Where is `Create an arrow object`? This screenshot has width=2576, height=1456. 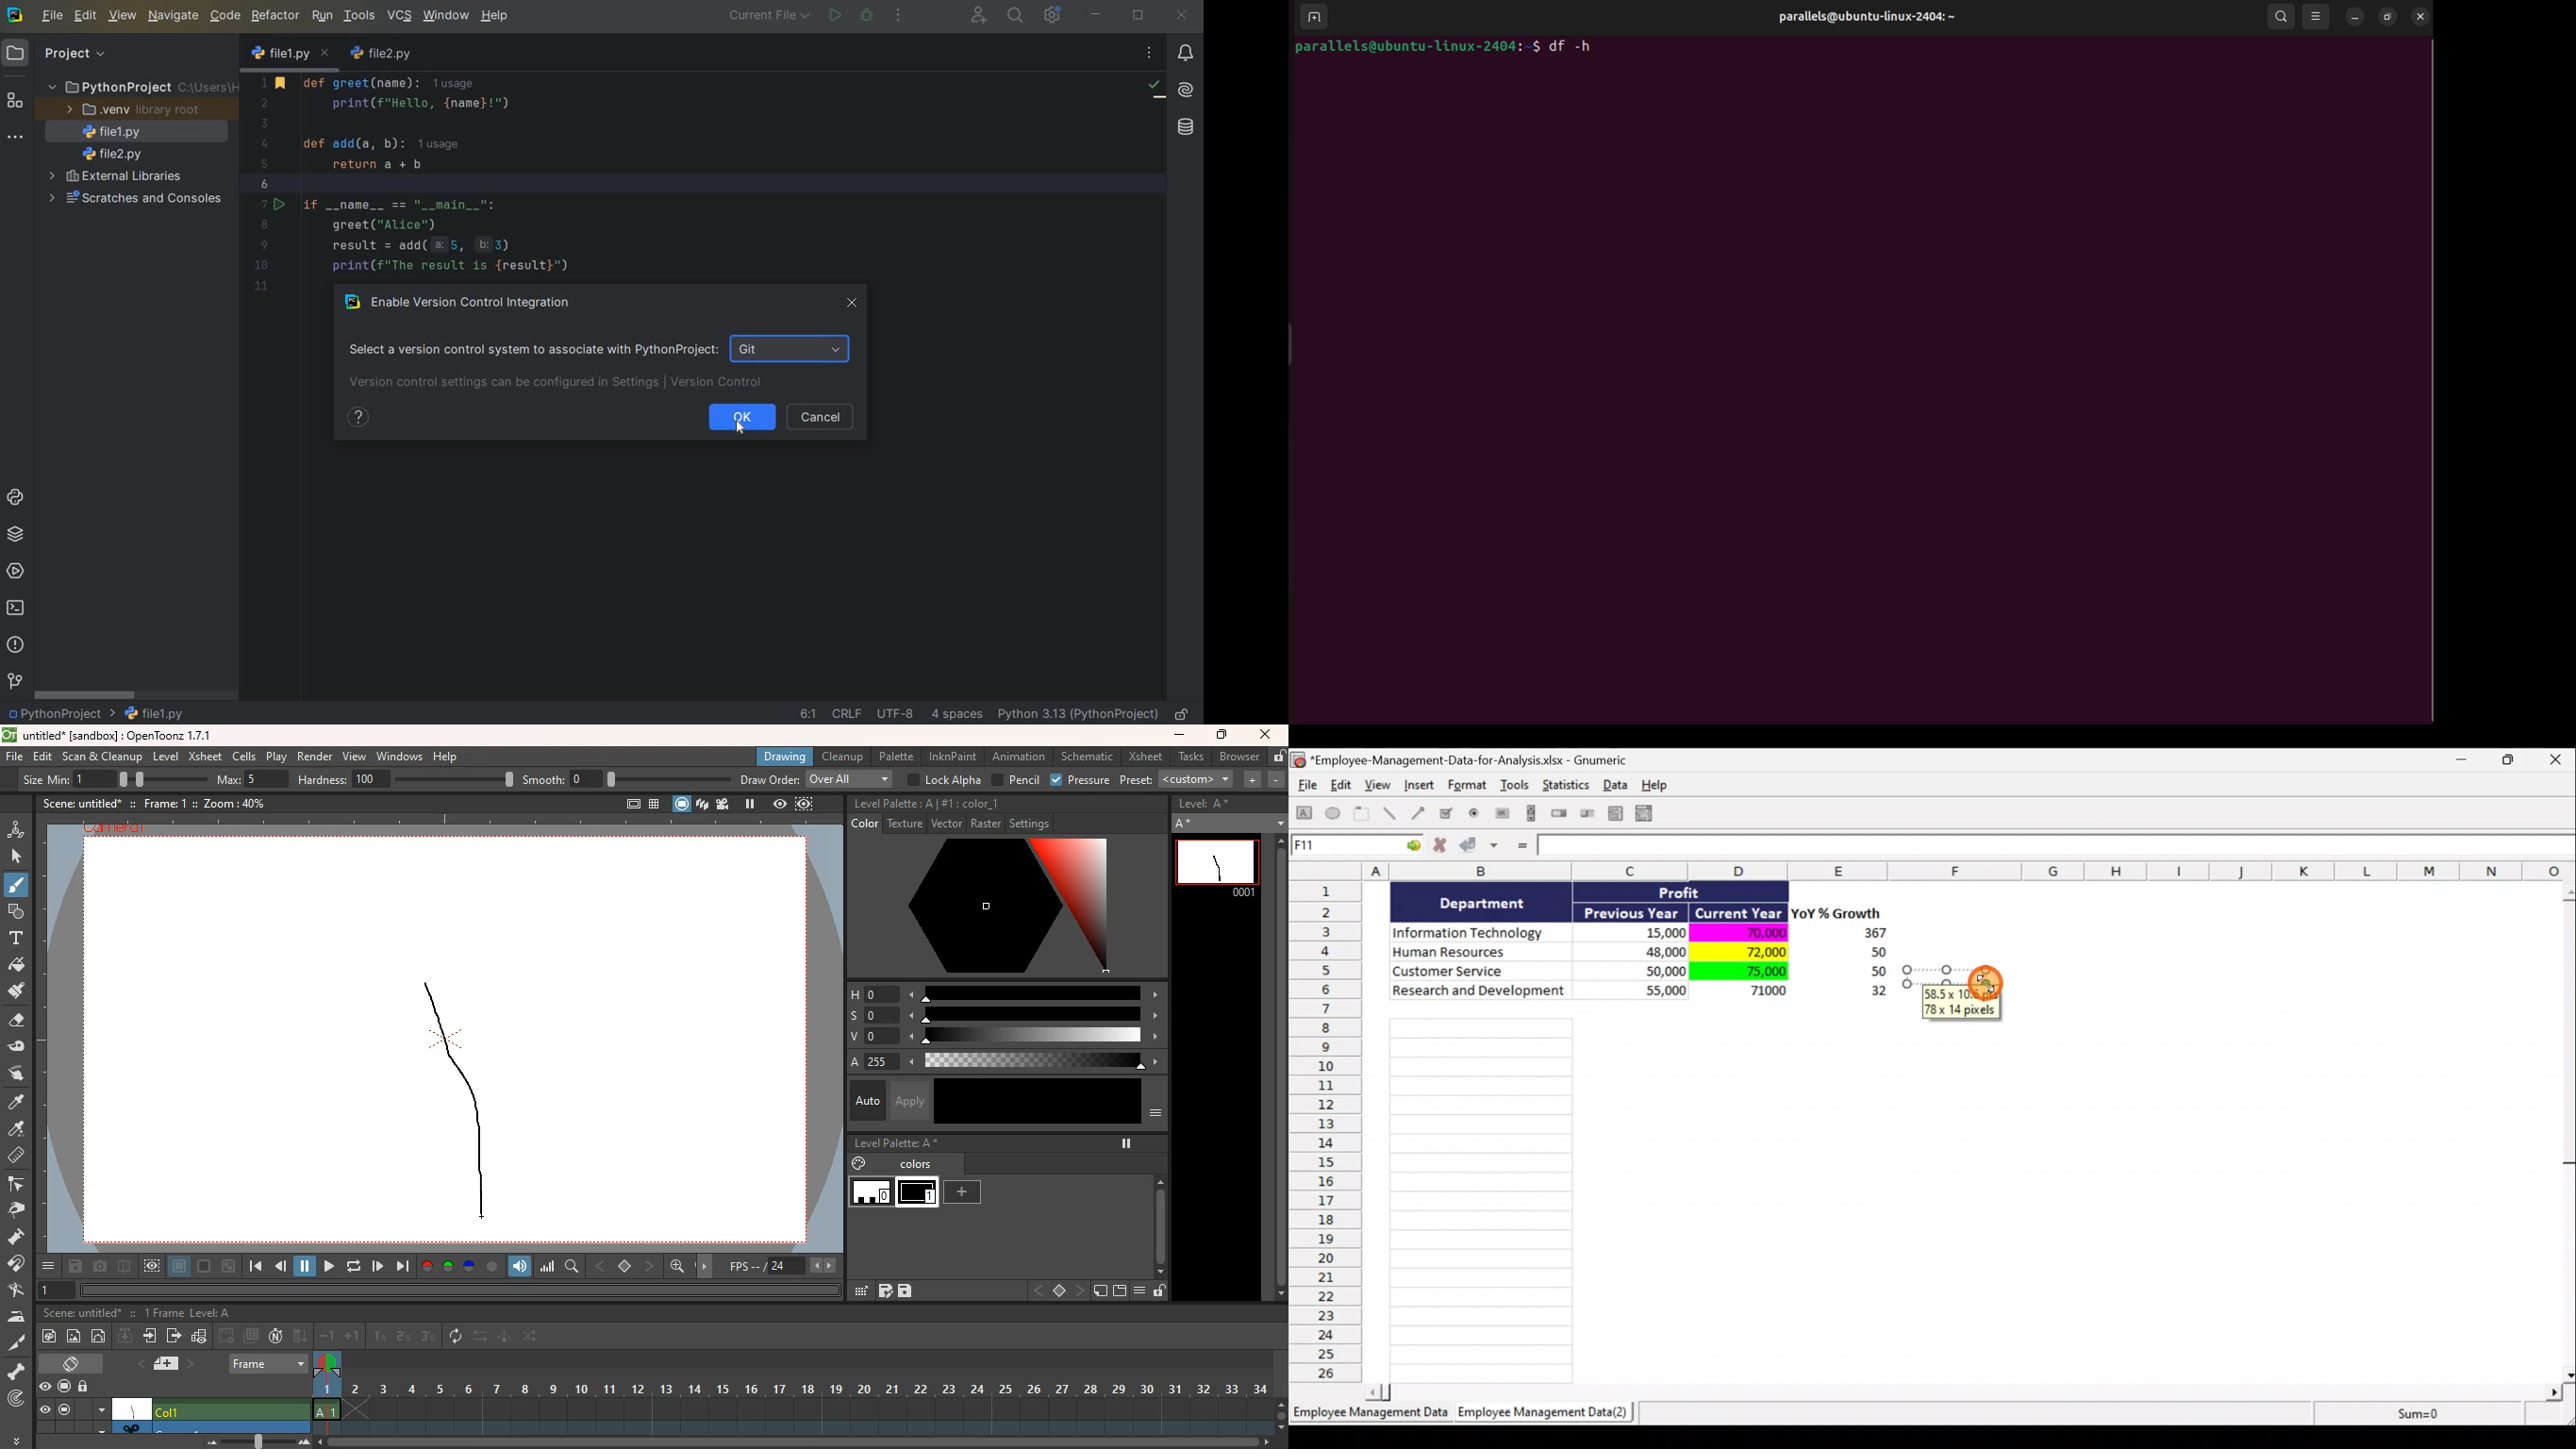
Create an arrow object is located at coordinates (1418, 812).